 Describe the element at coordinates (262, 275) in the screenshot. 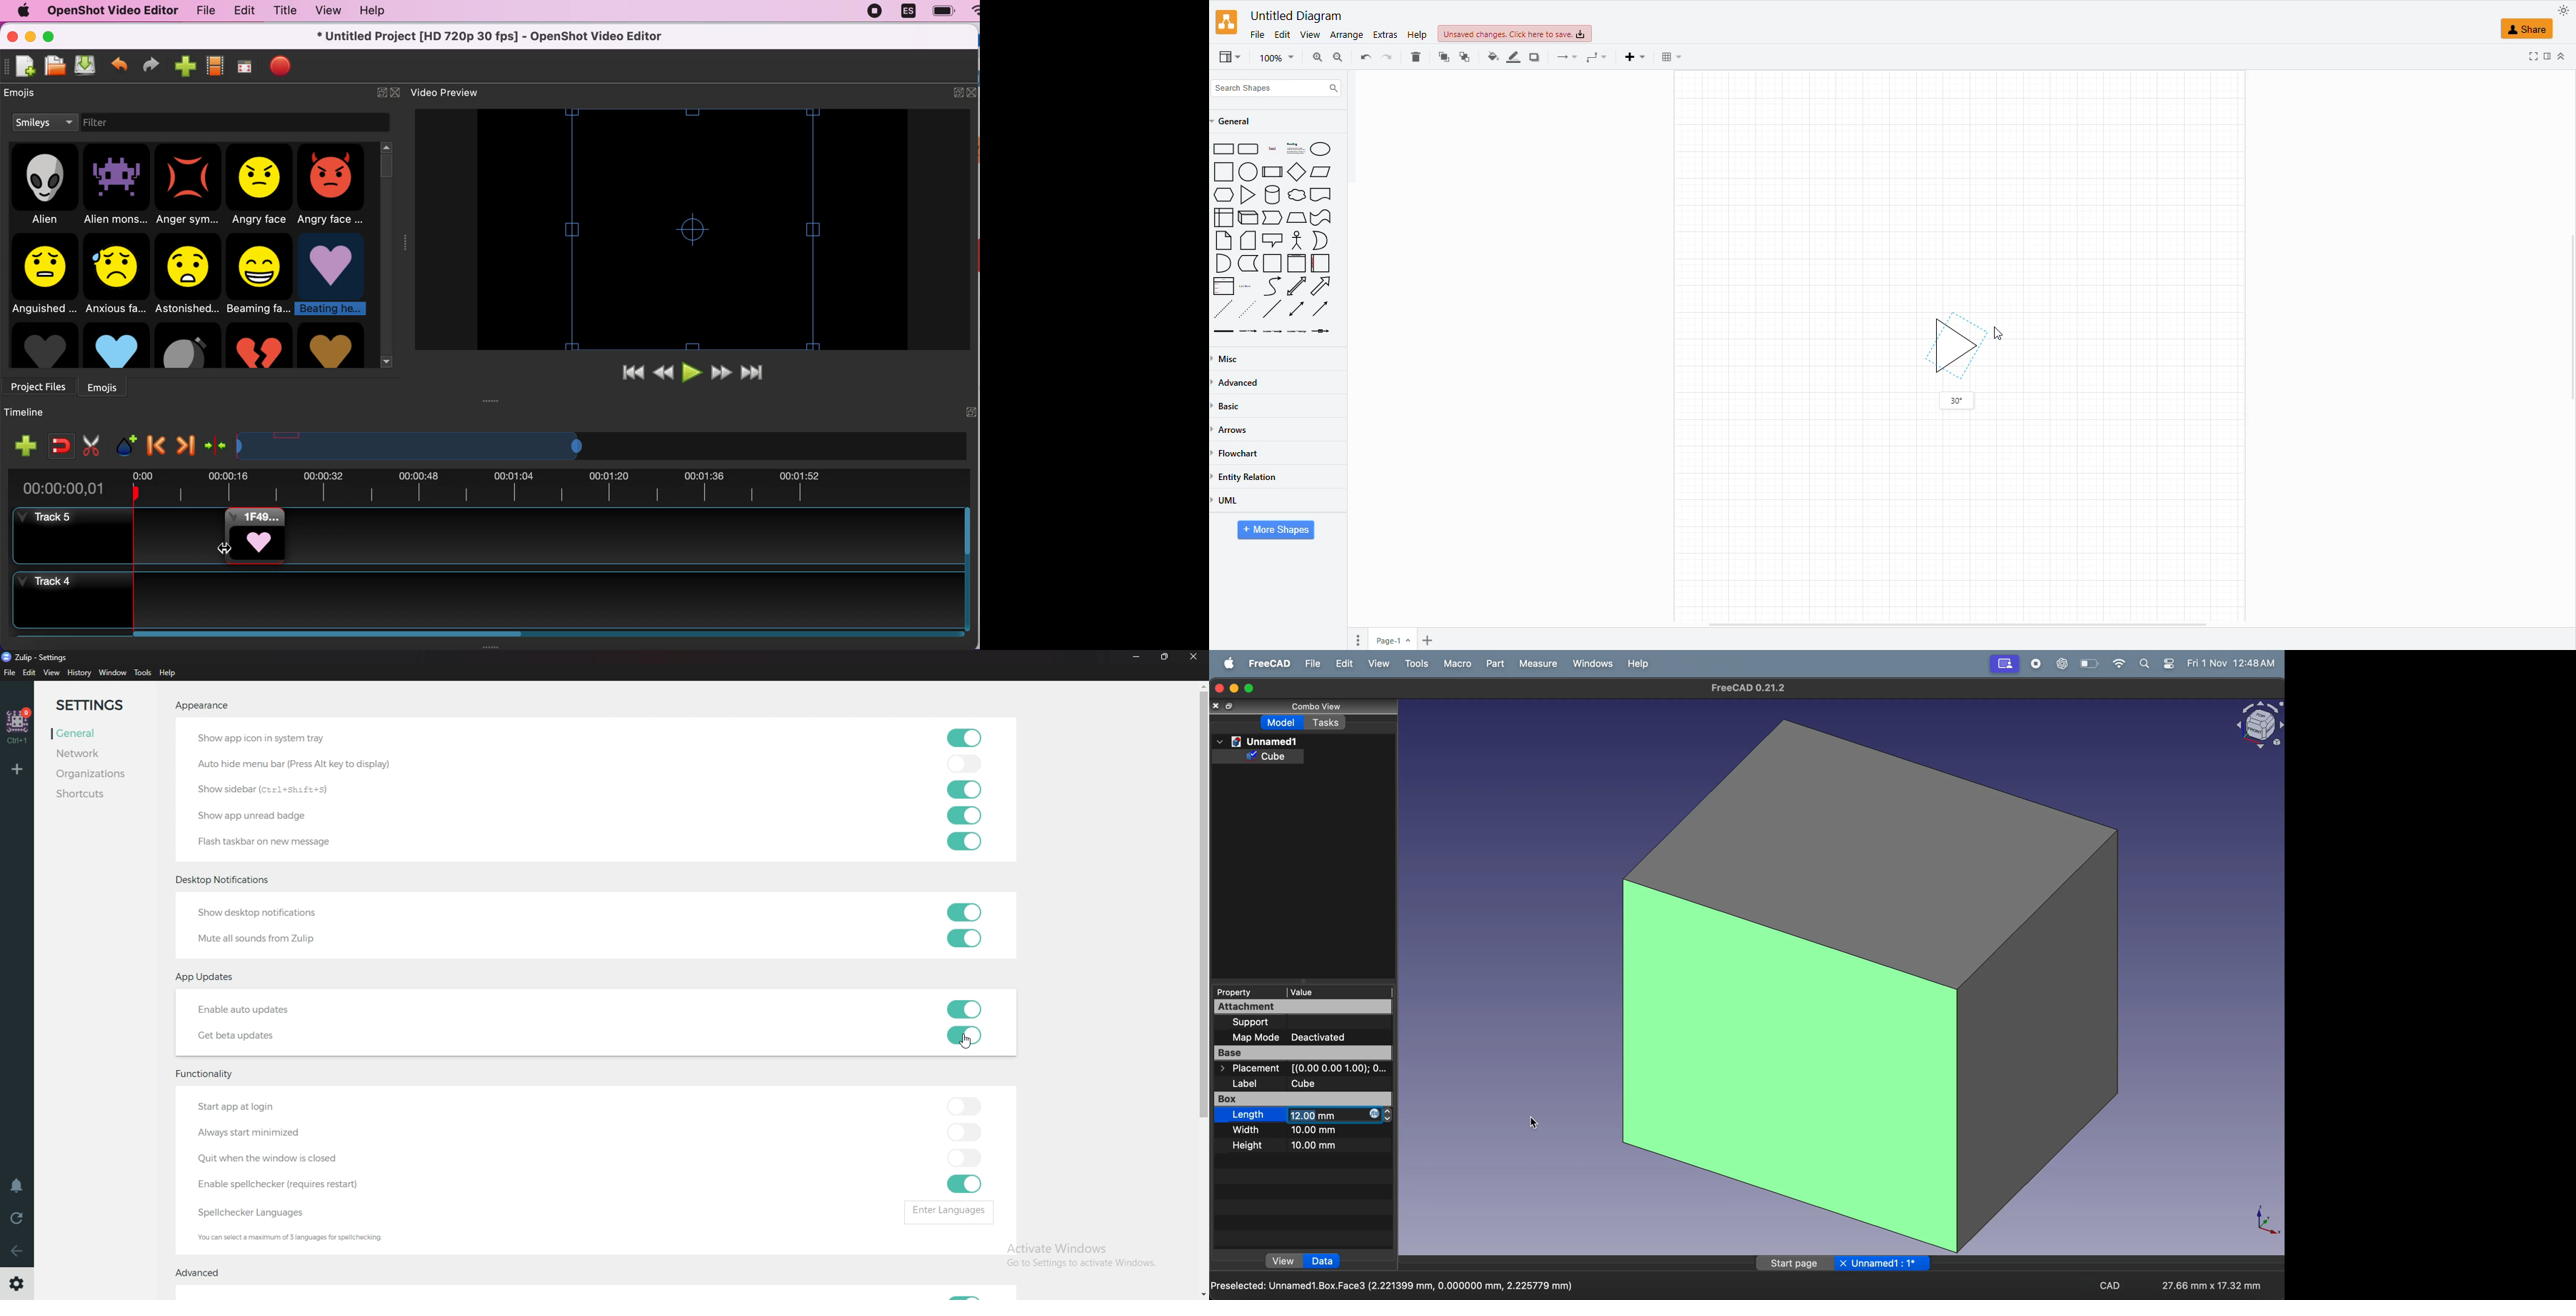

I see `beaming` at that location.